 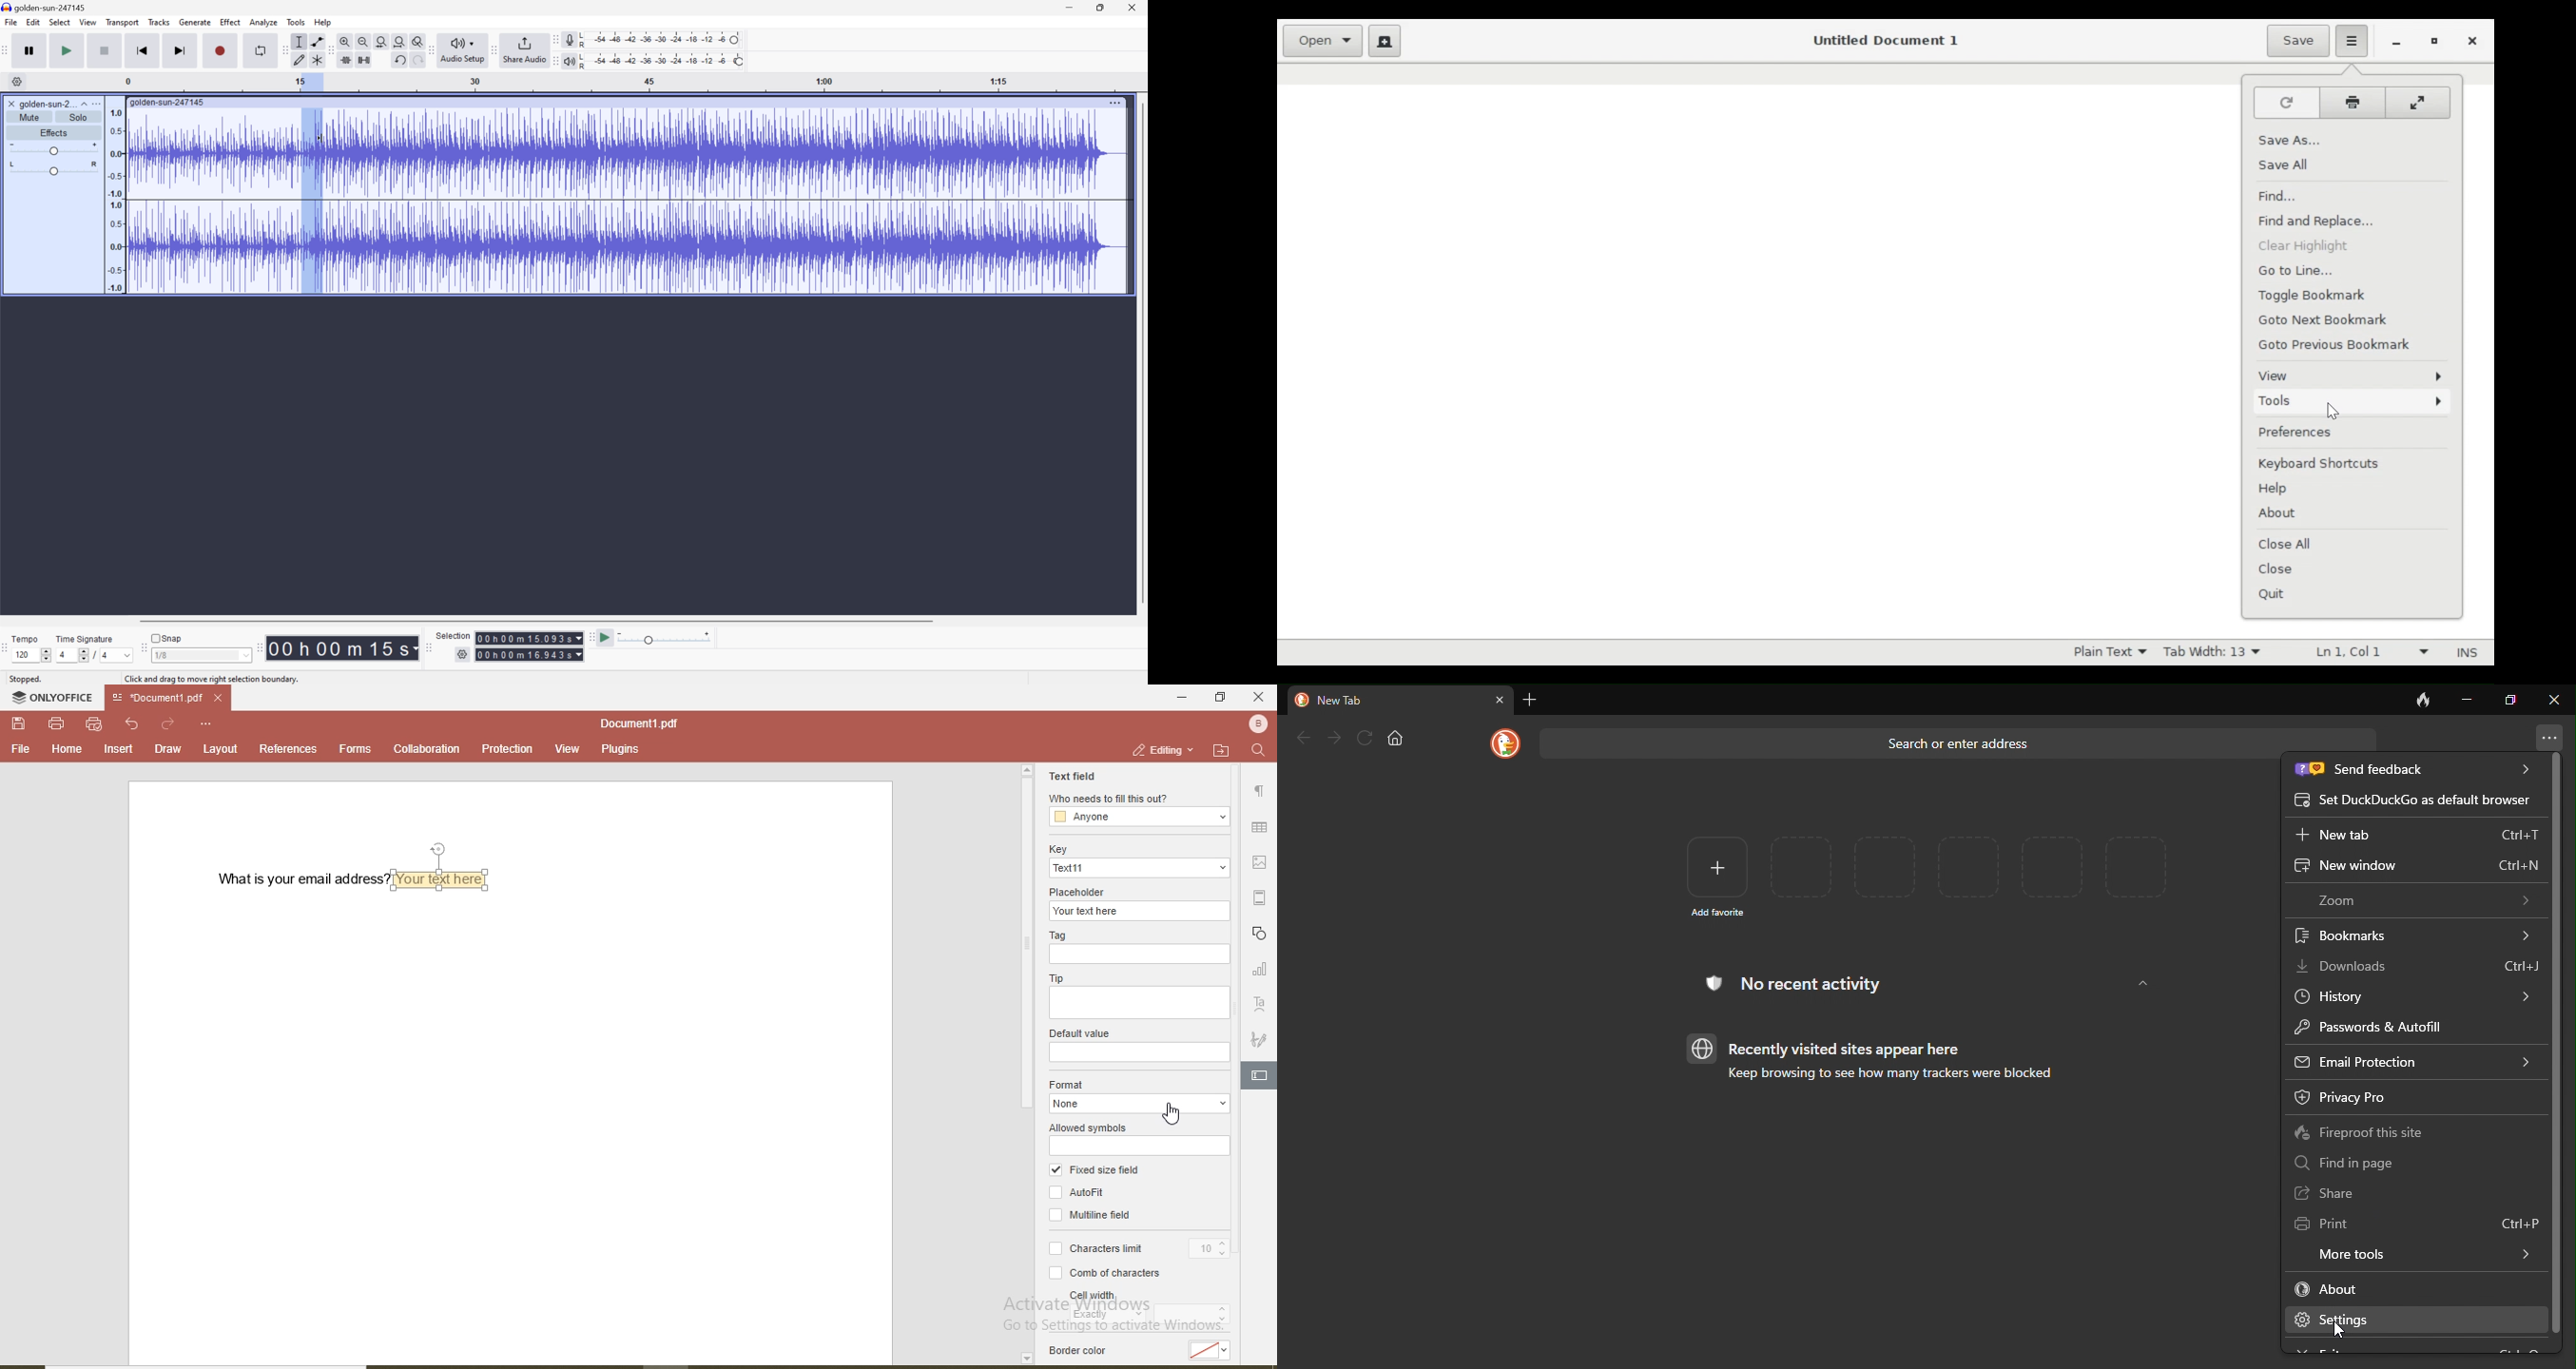 What do you see at coordinates (141, 651) in the screenshot?
I see `Audacity Snapping toolbar` at bounding box center [141, 651].